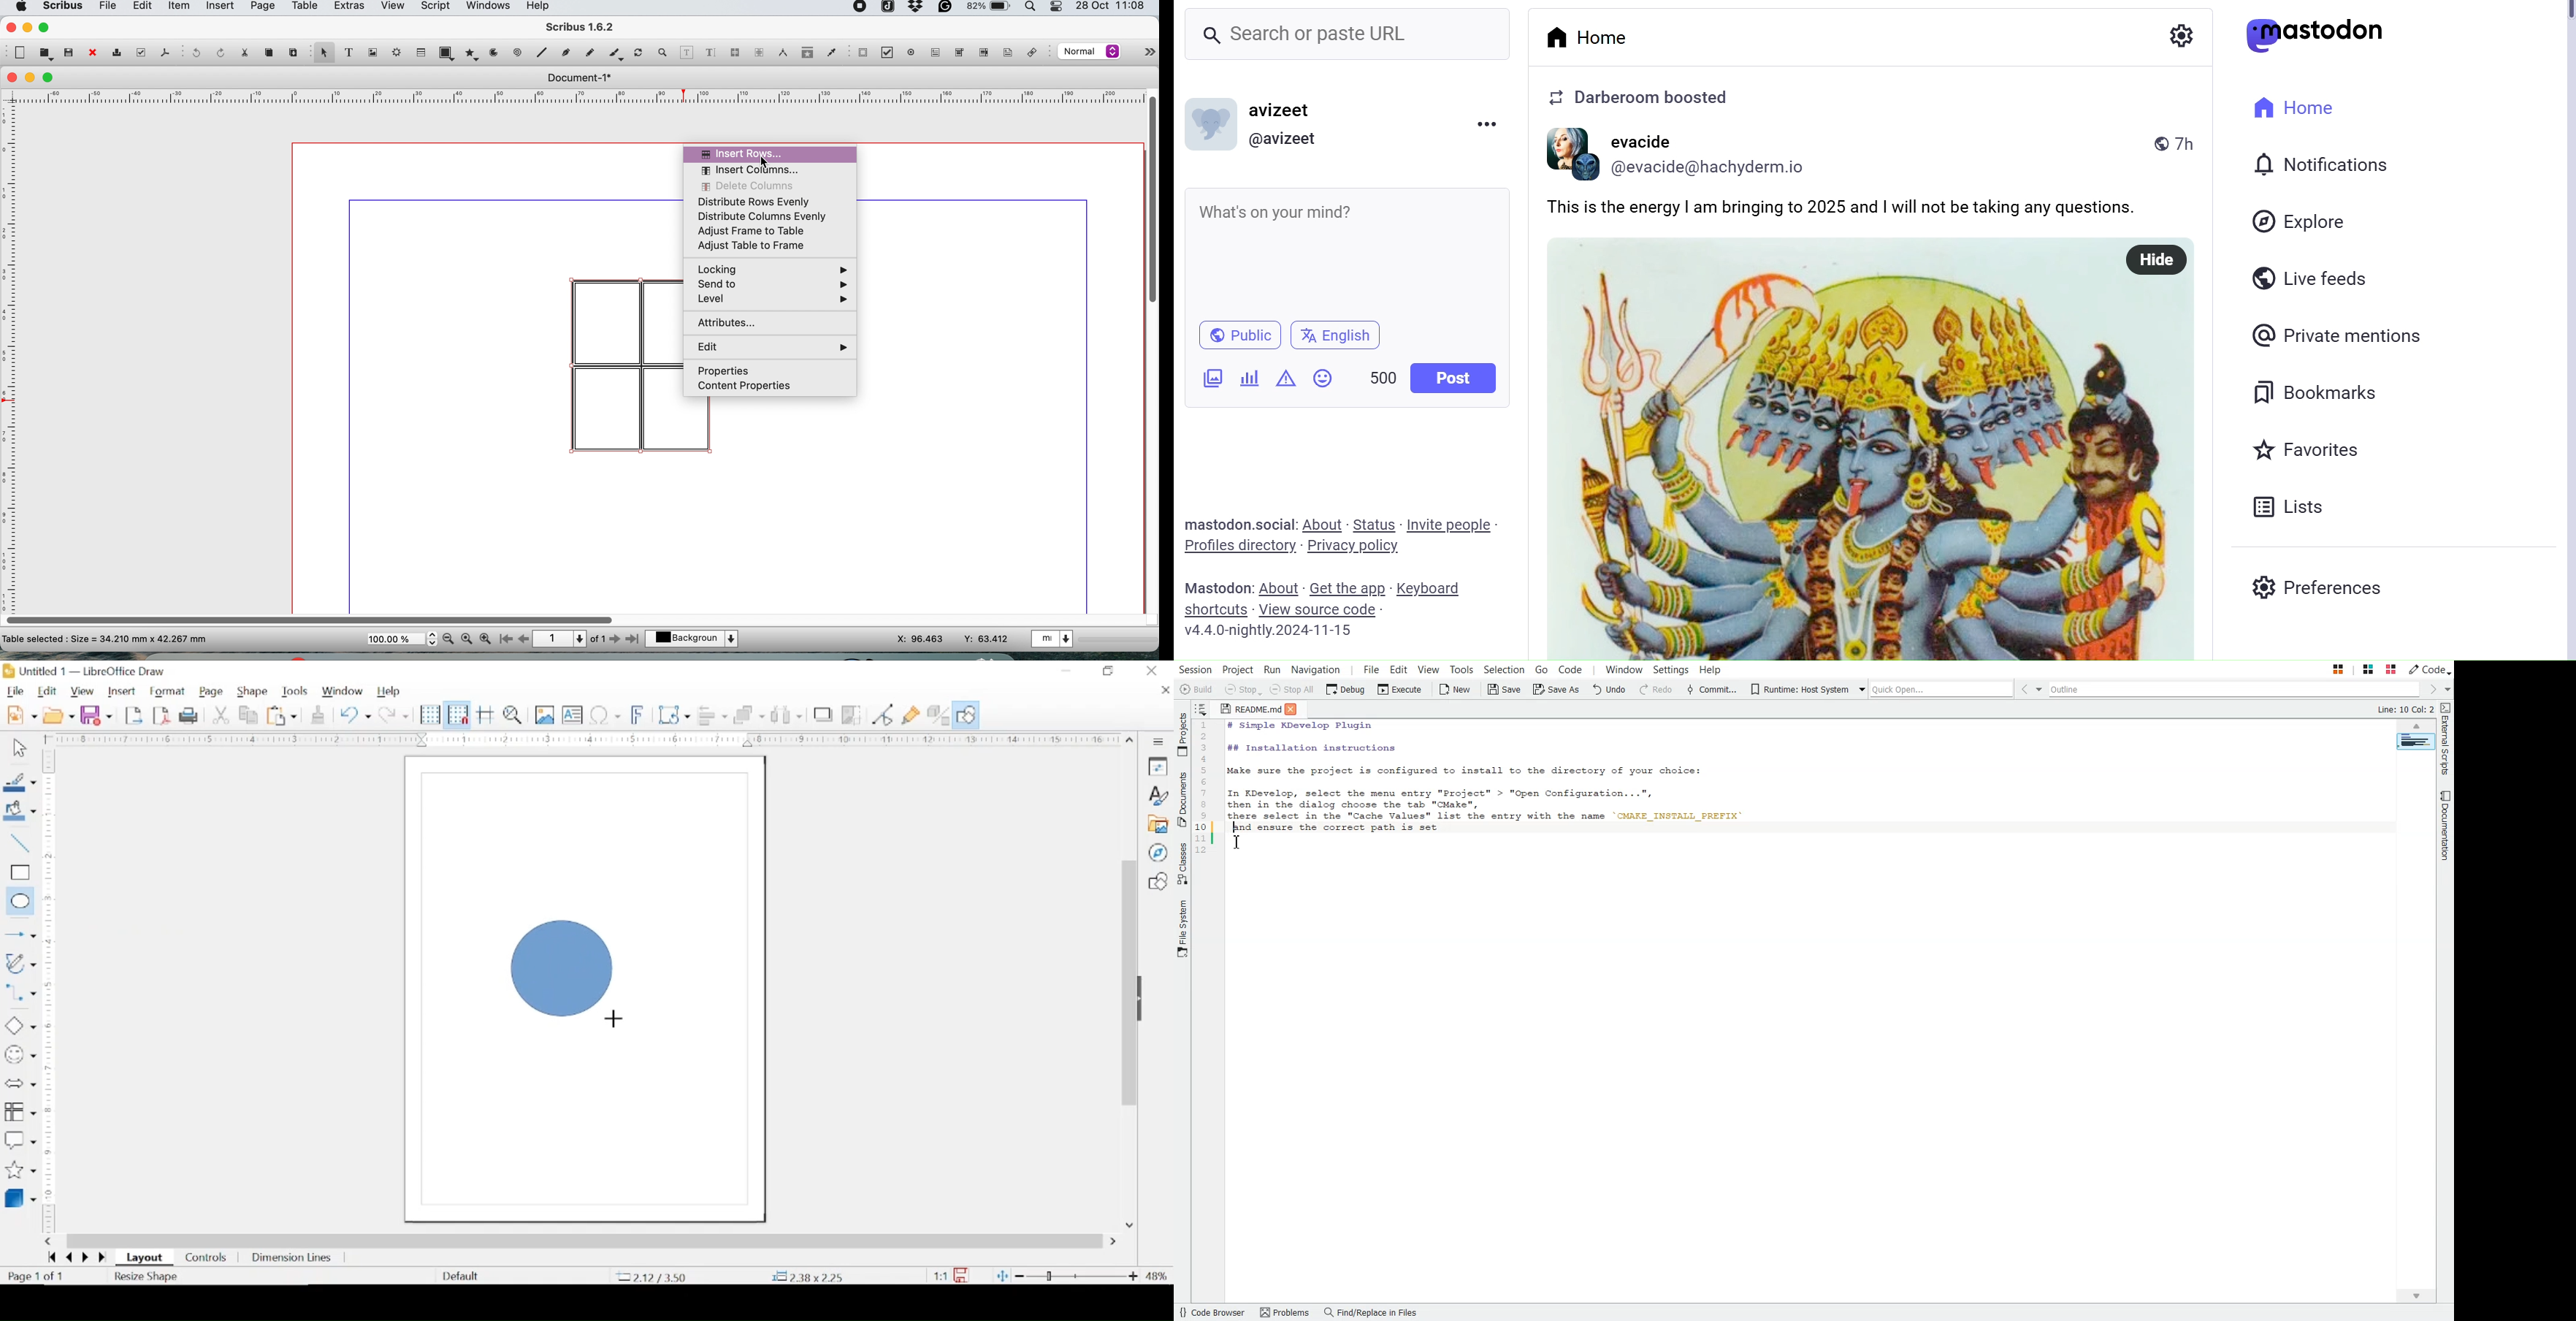 This screenshot has height=1344, width=2576. Describe the element at coordinates (1067, 670) in the screenshot. I see `minimize` at that location.